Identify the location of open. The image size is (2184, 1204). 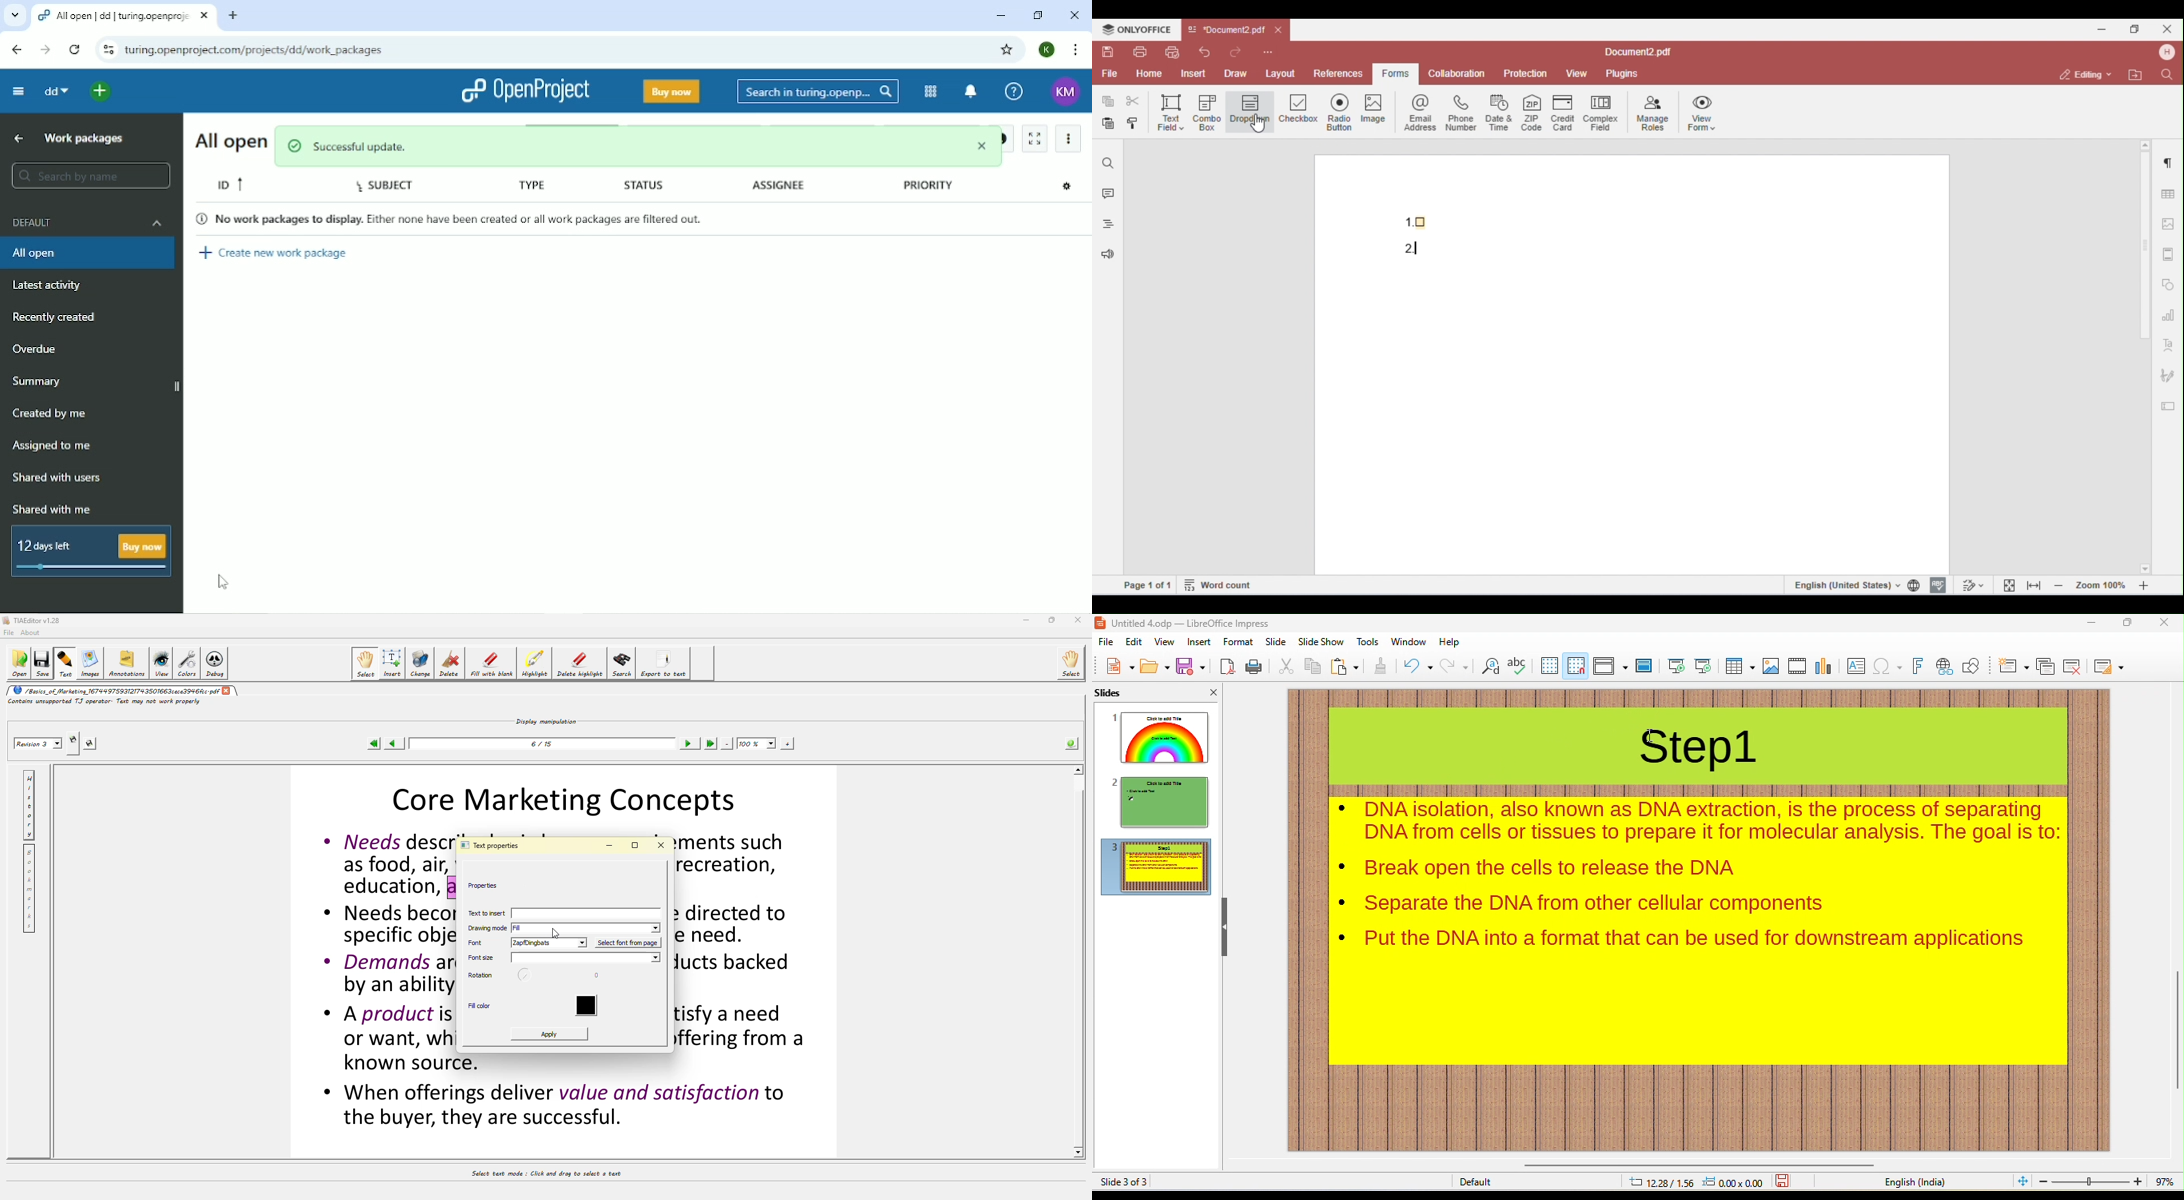
(1155, 667).